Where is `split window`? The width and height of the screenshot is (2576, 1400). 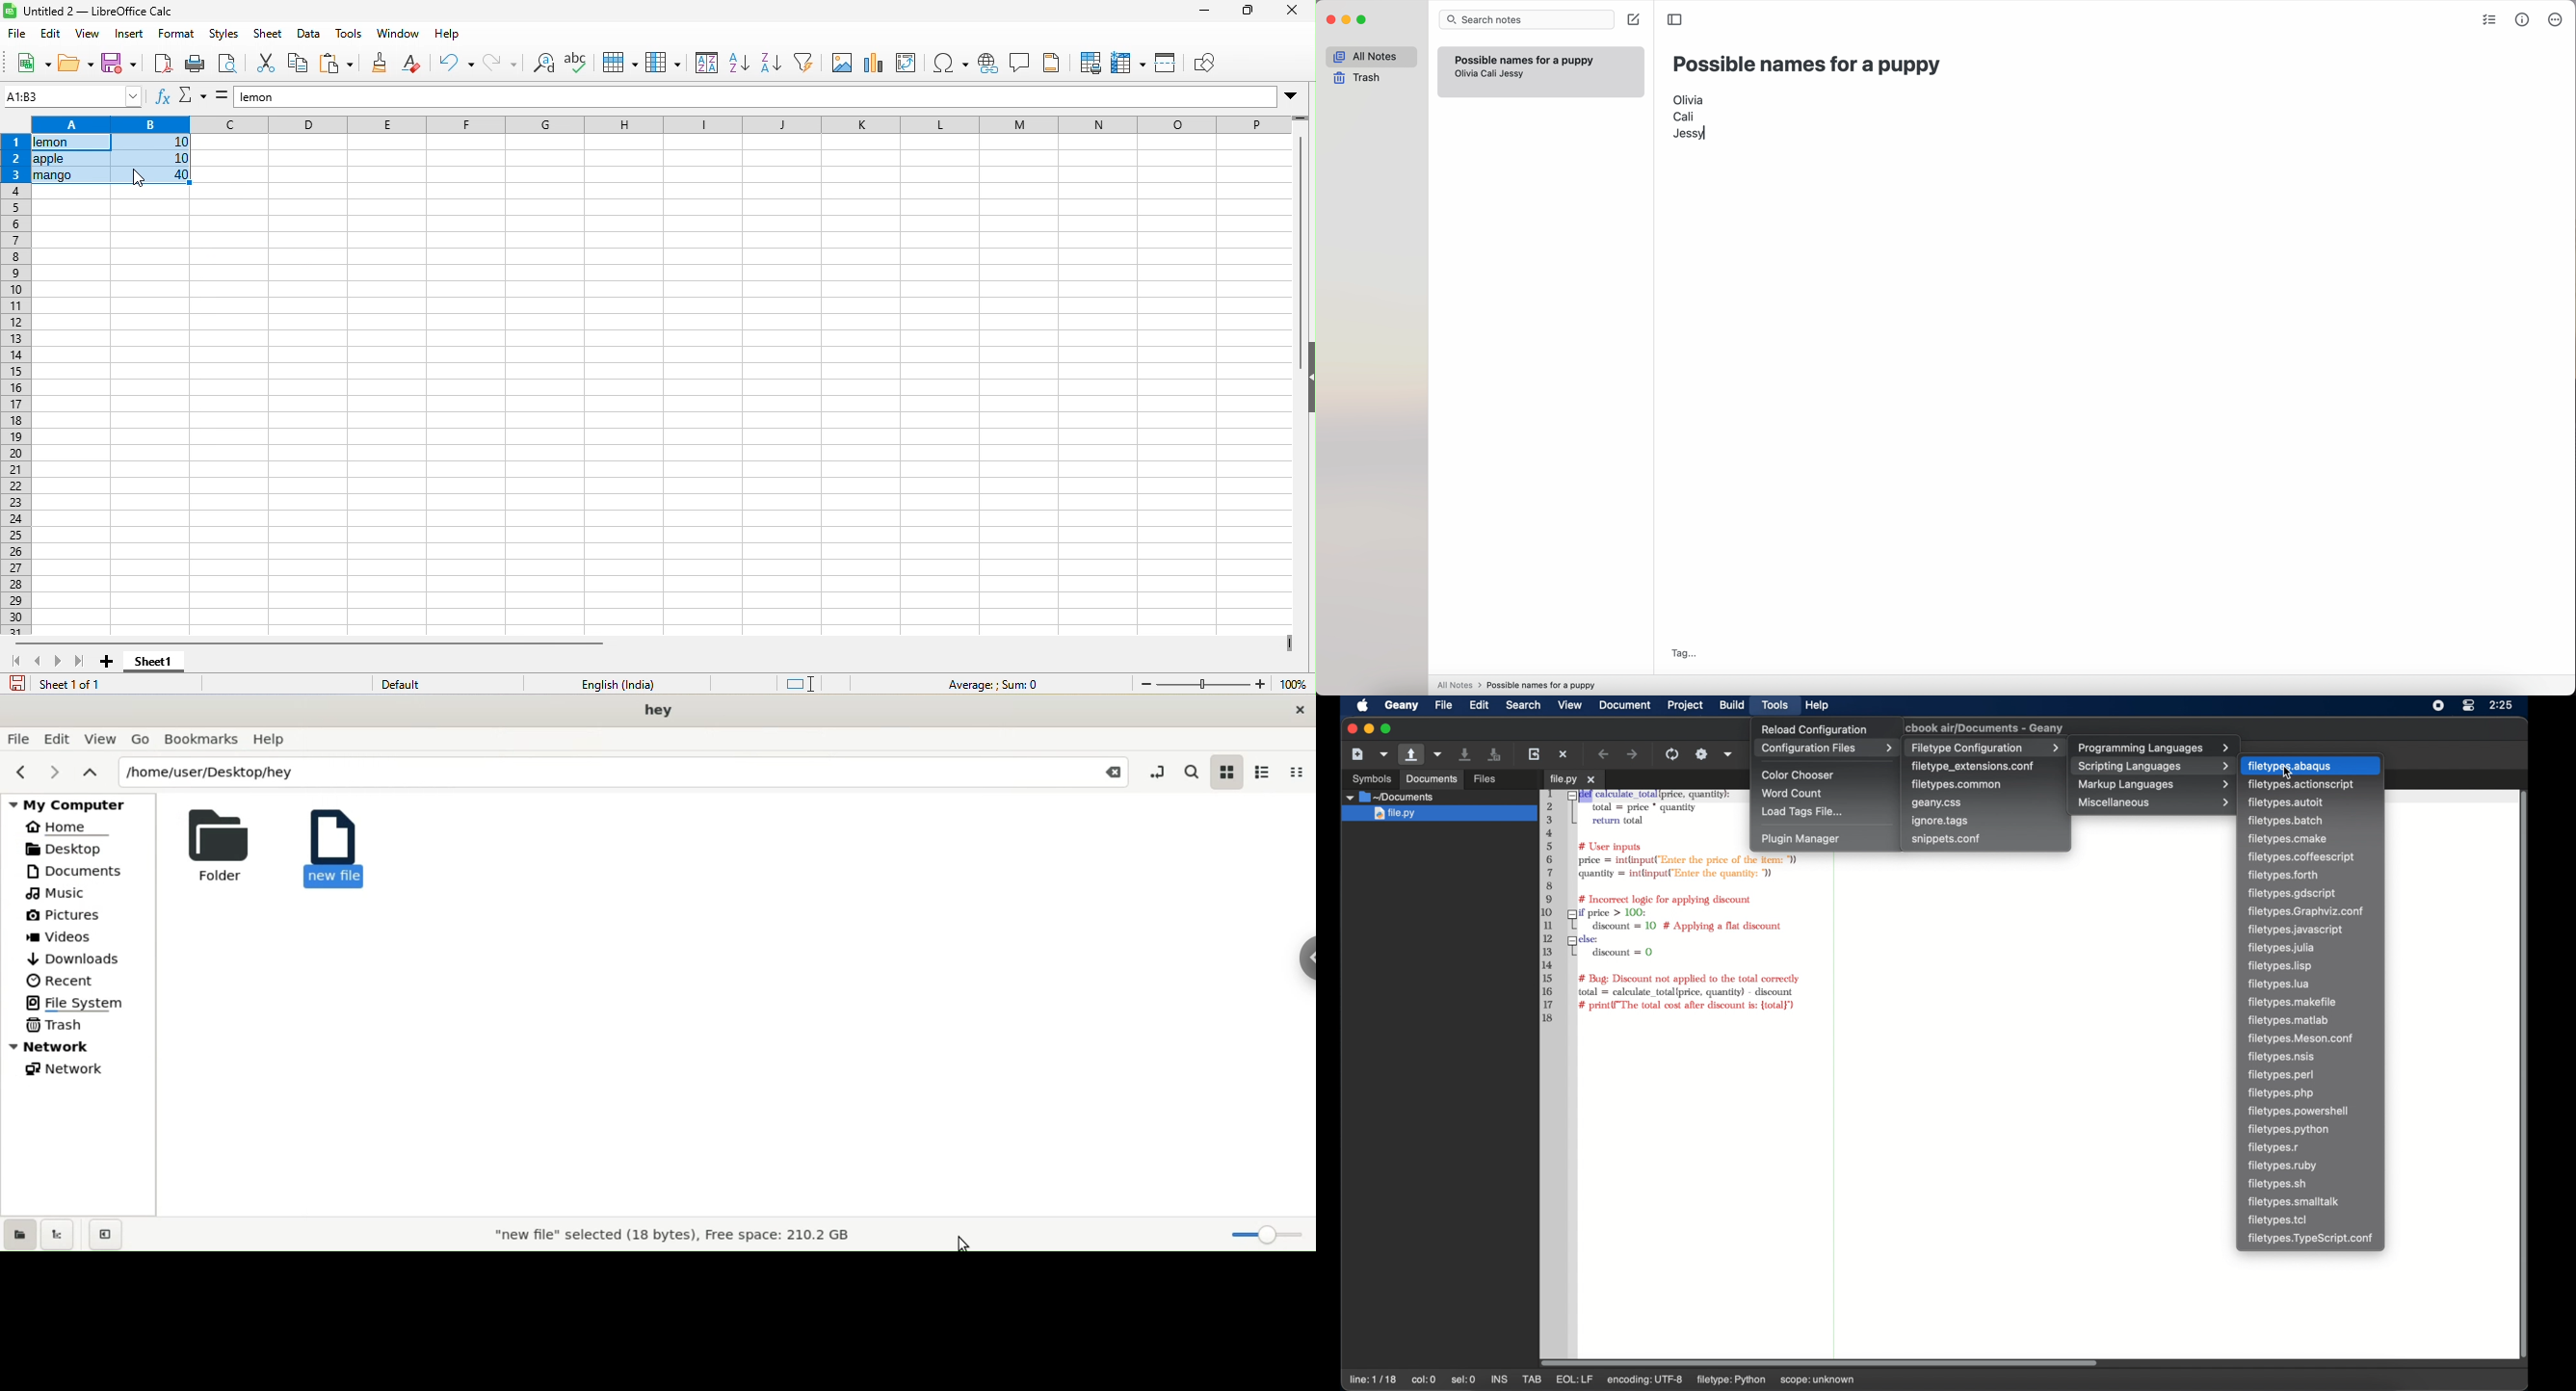 split window is located at coordinates (1169, 66).